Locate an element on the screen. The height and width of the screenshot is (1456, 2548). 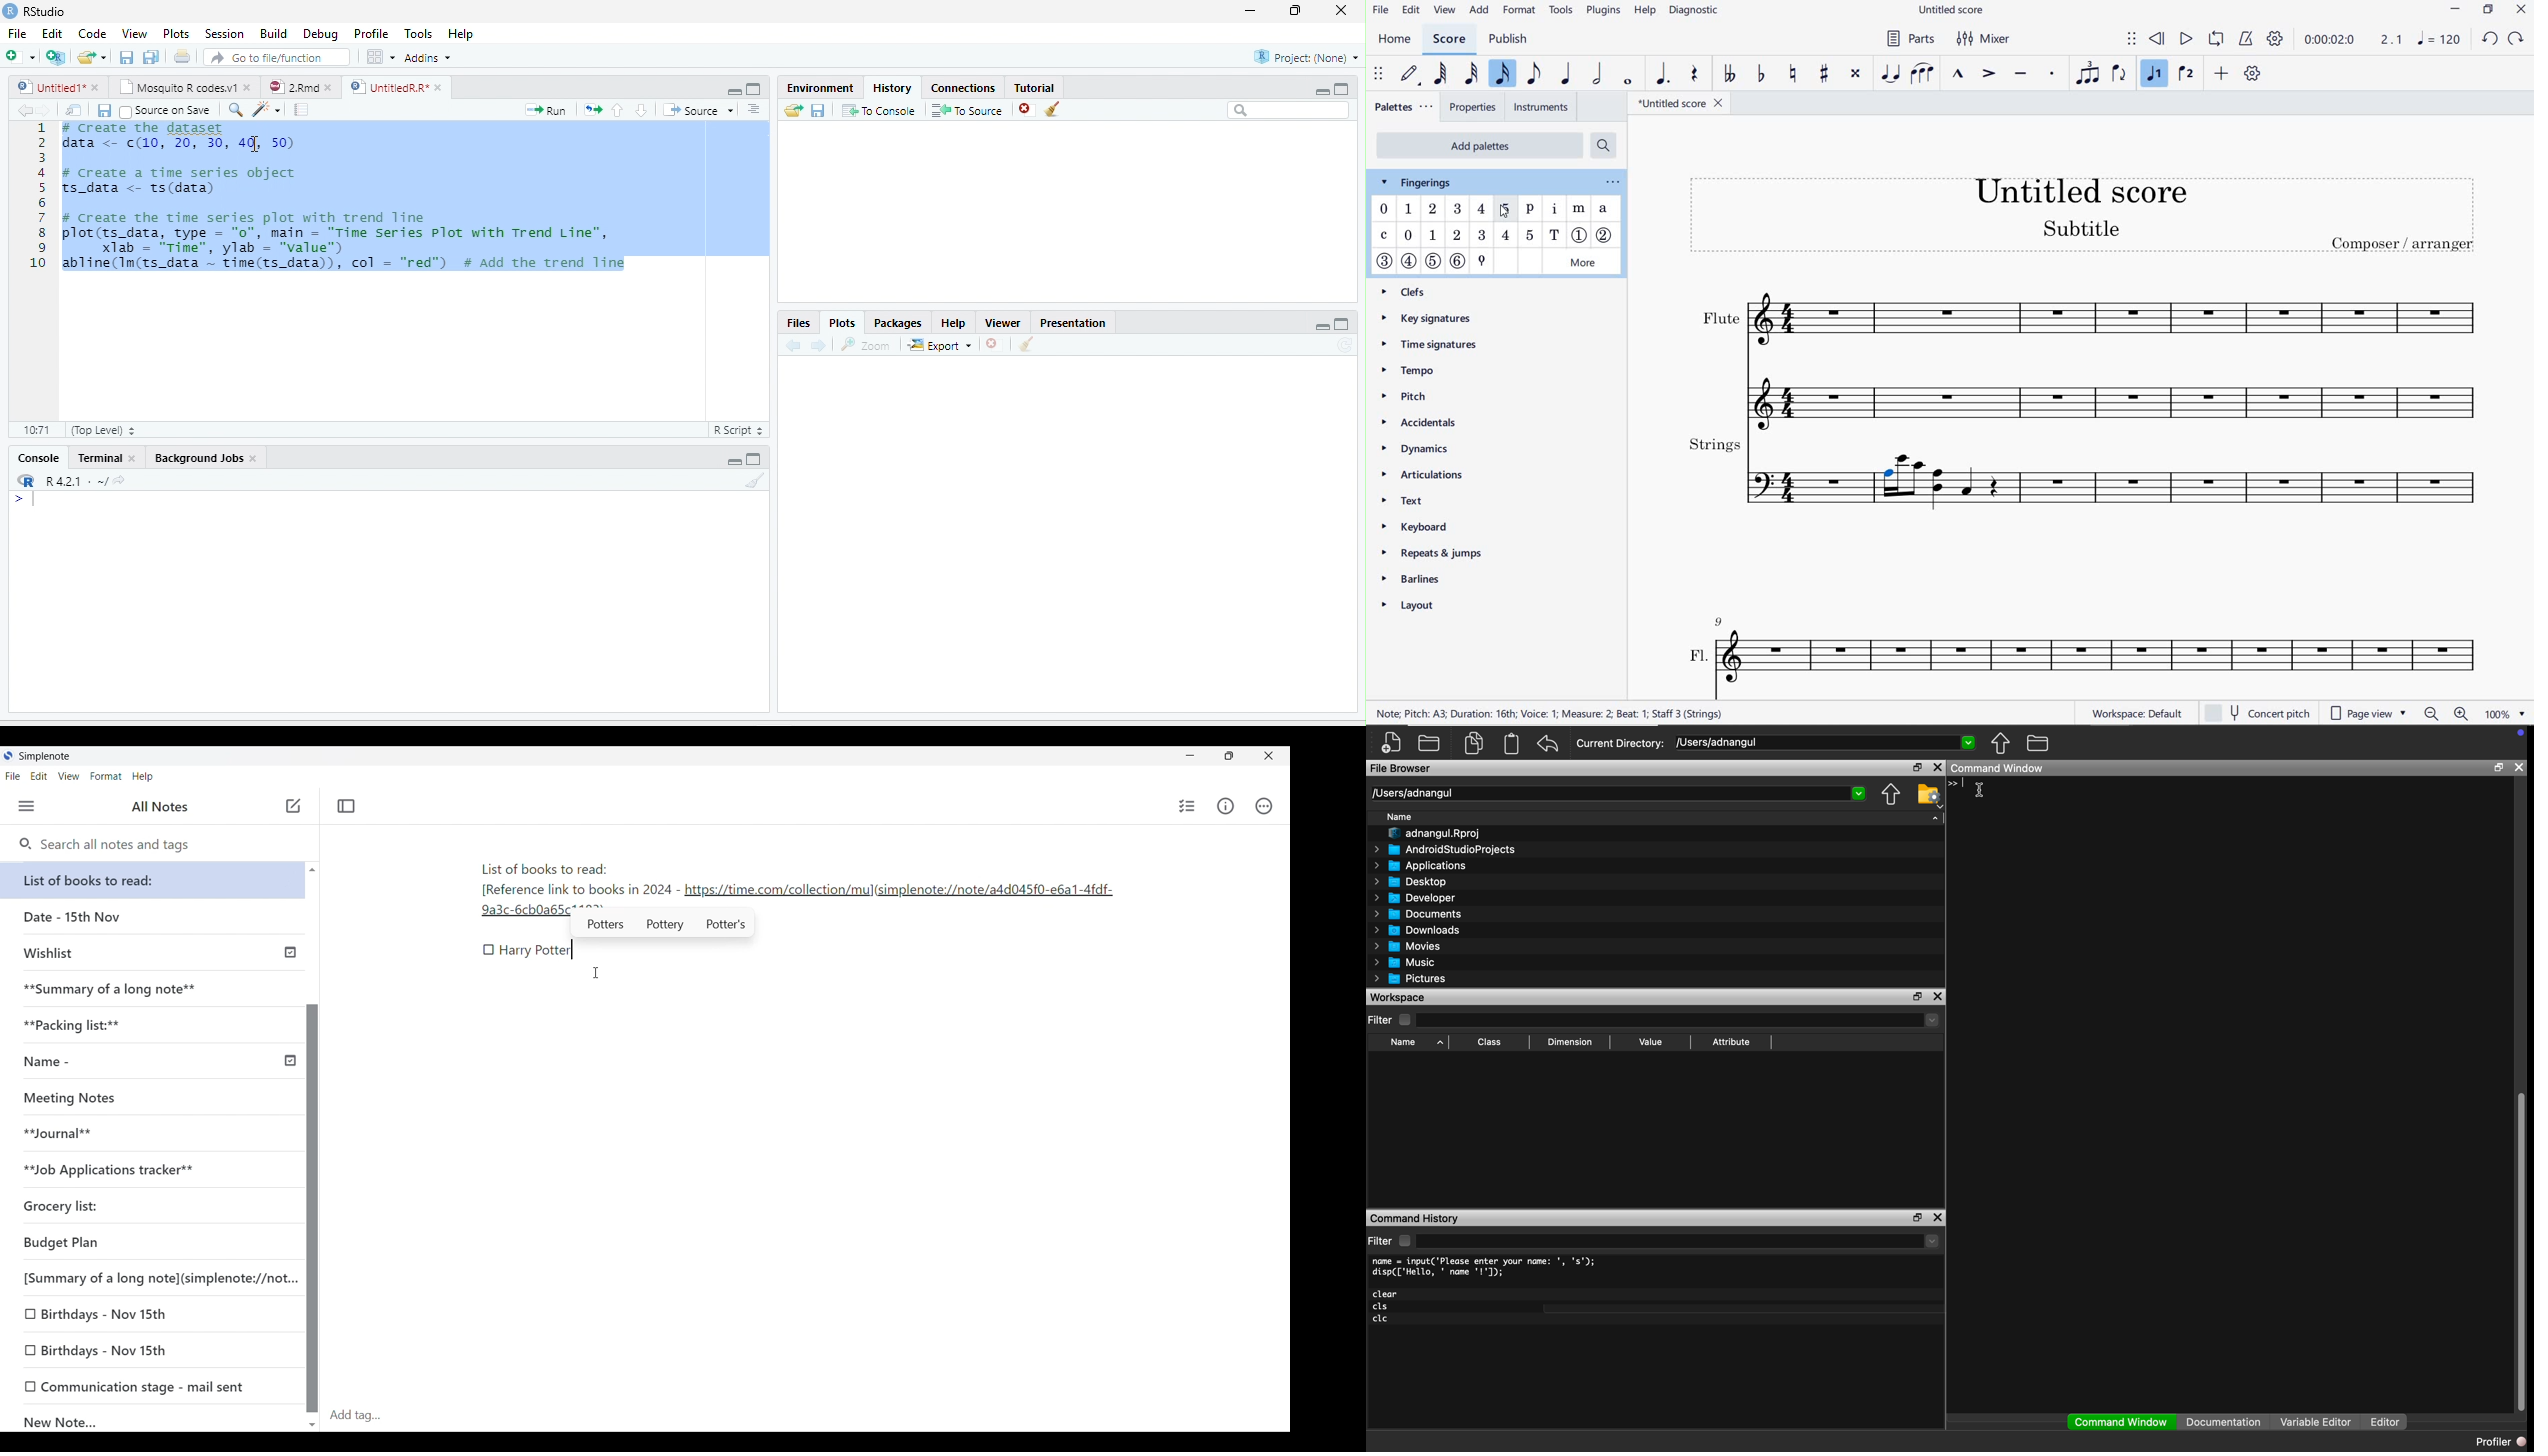
select to move is located at coordinates (1378, 72).